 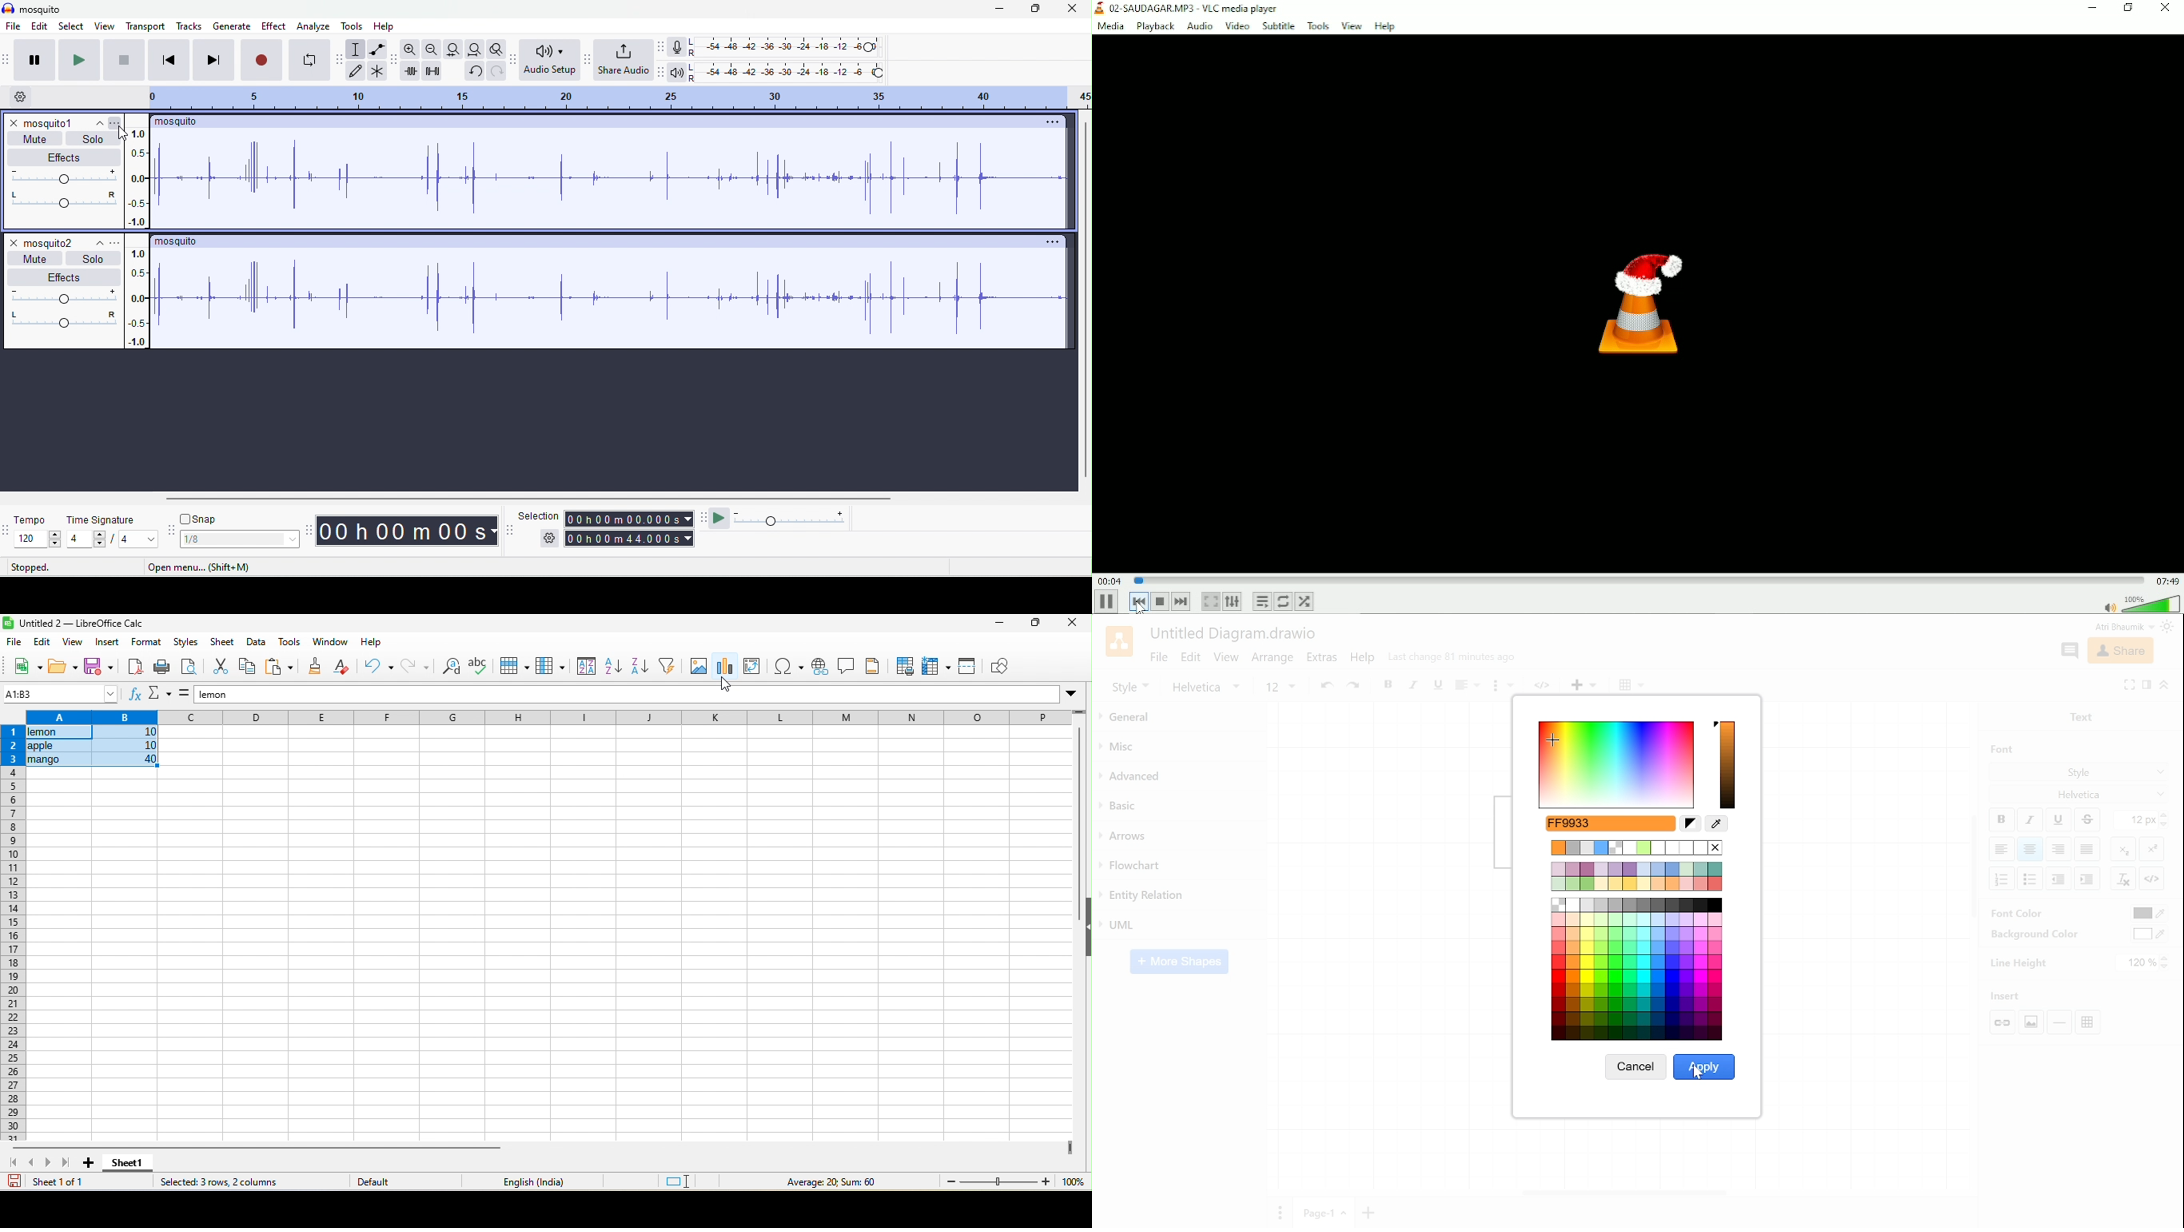 I want to click on styles, so click(x=187, y=644).